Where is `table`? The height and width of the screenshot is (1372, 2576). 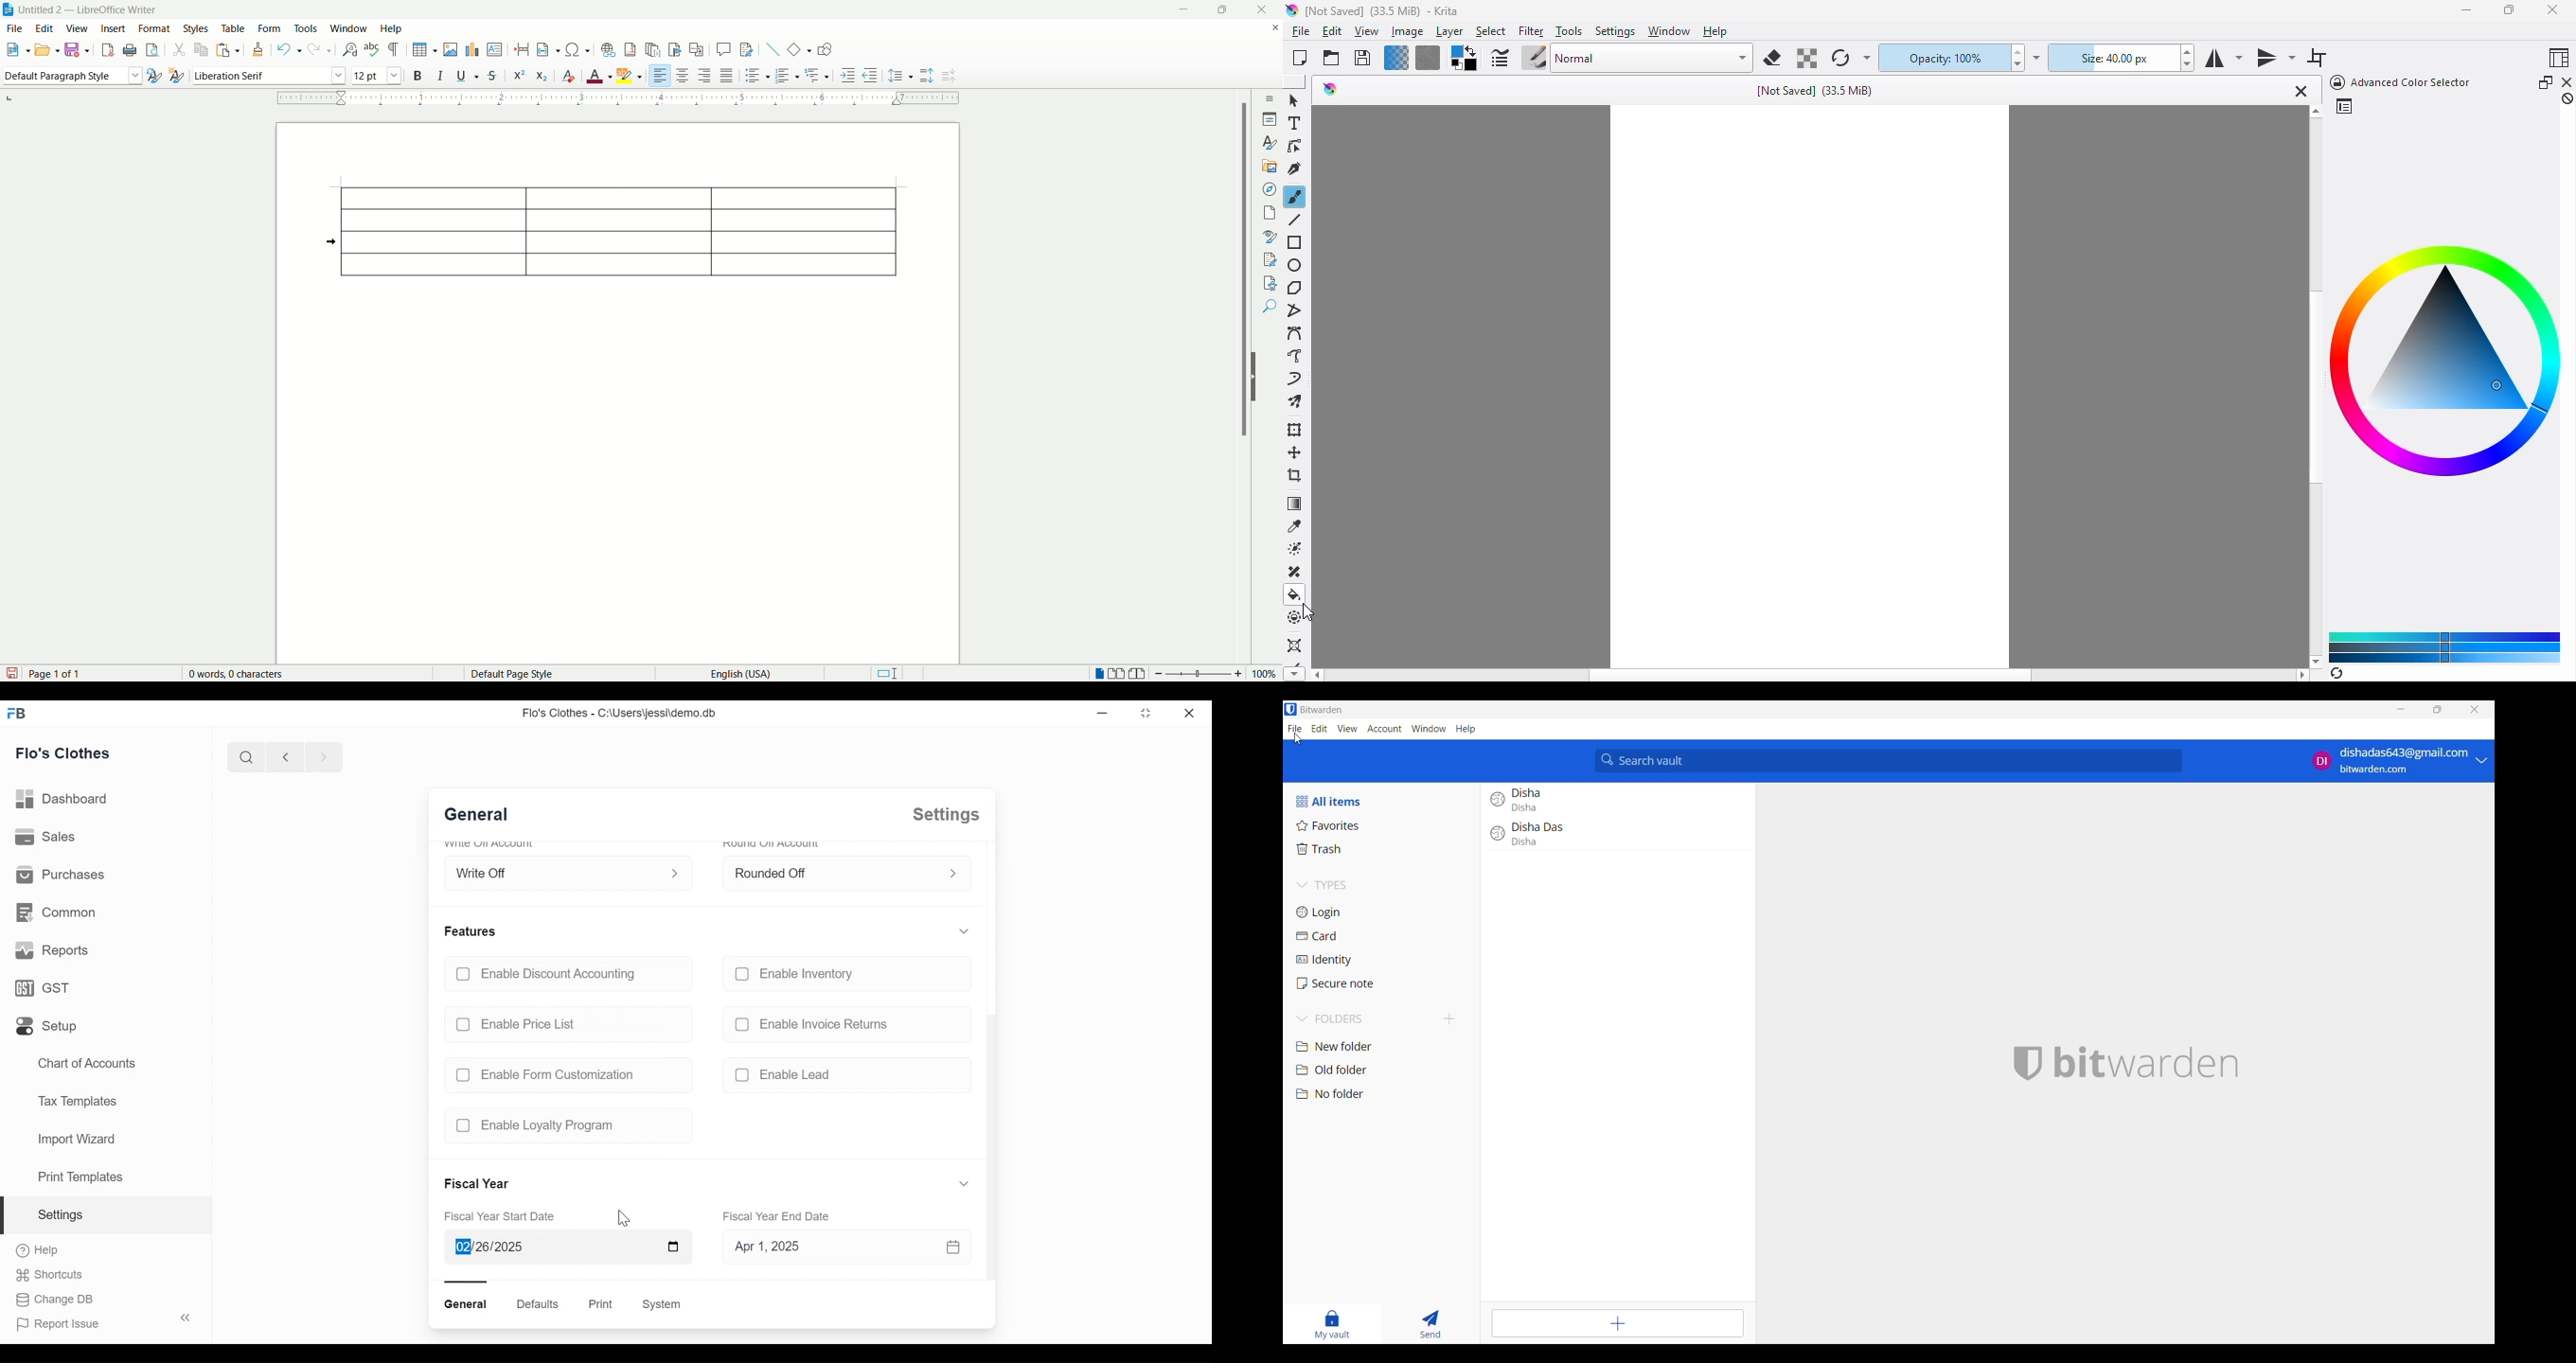 table is located at coordinates (234, 29).